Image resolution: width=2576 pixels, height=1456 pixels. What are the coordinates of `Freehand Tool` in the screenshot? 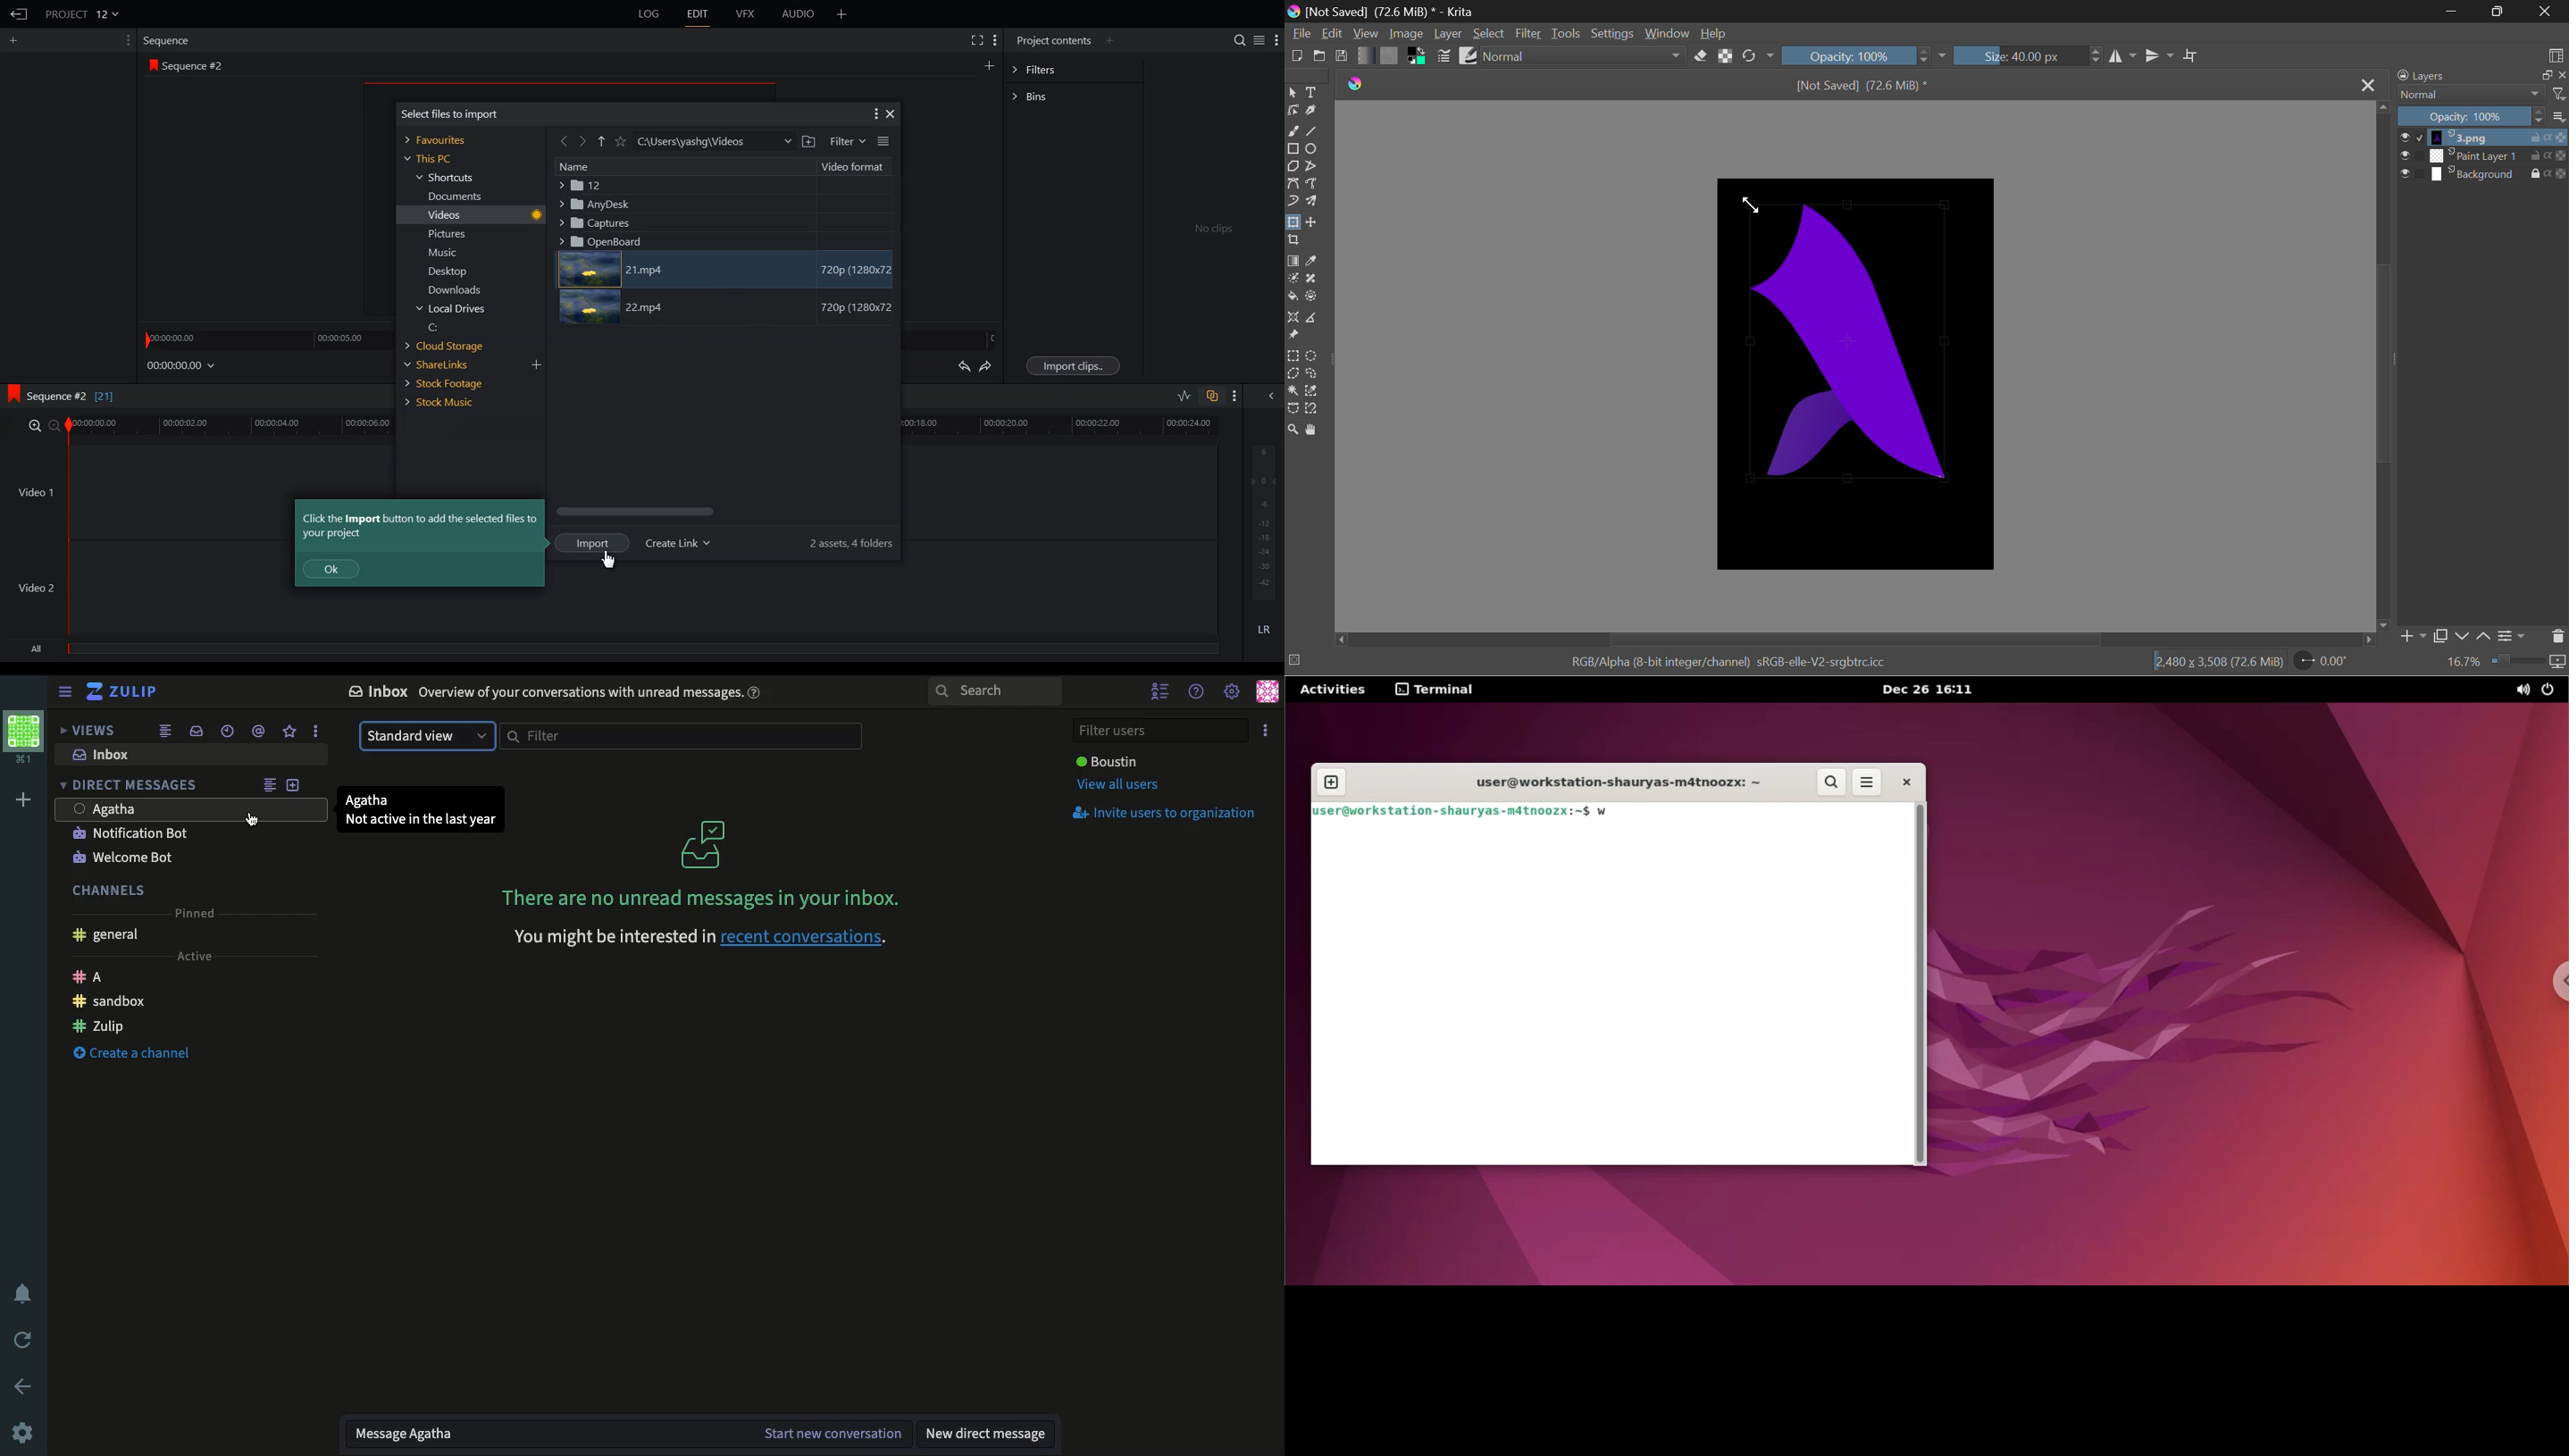 It's located at (1310, 375).